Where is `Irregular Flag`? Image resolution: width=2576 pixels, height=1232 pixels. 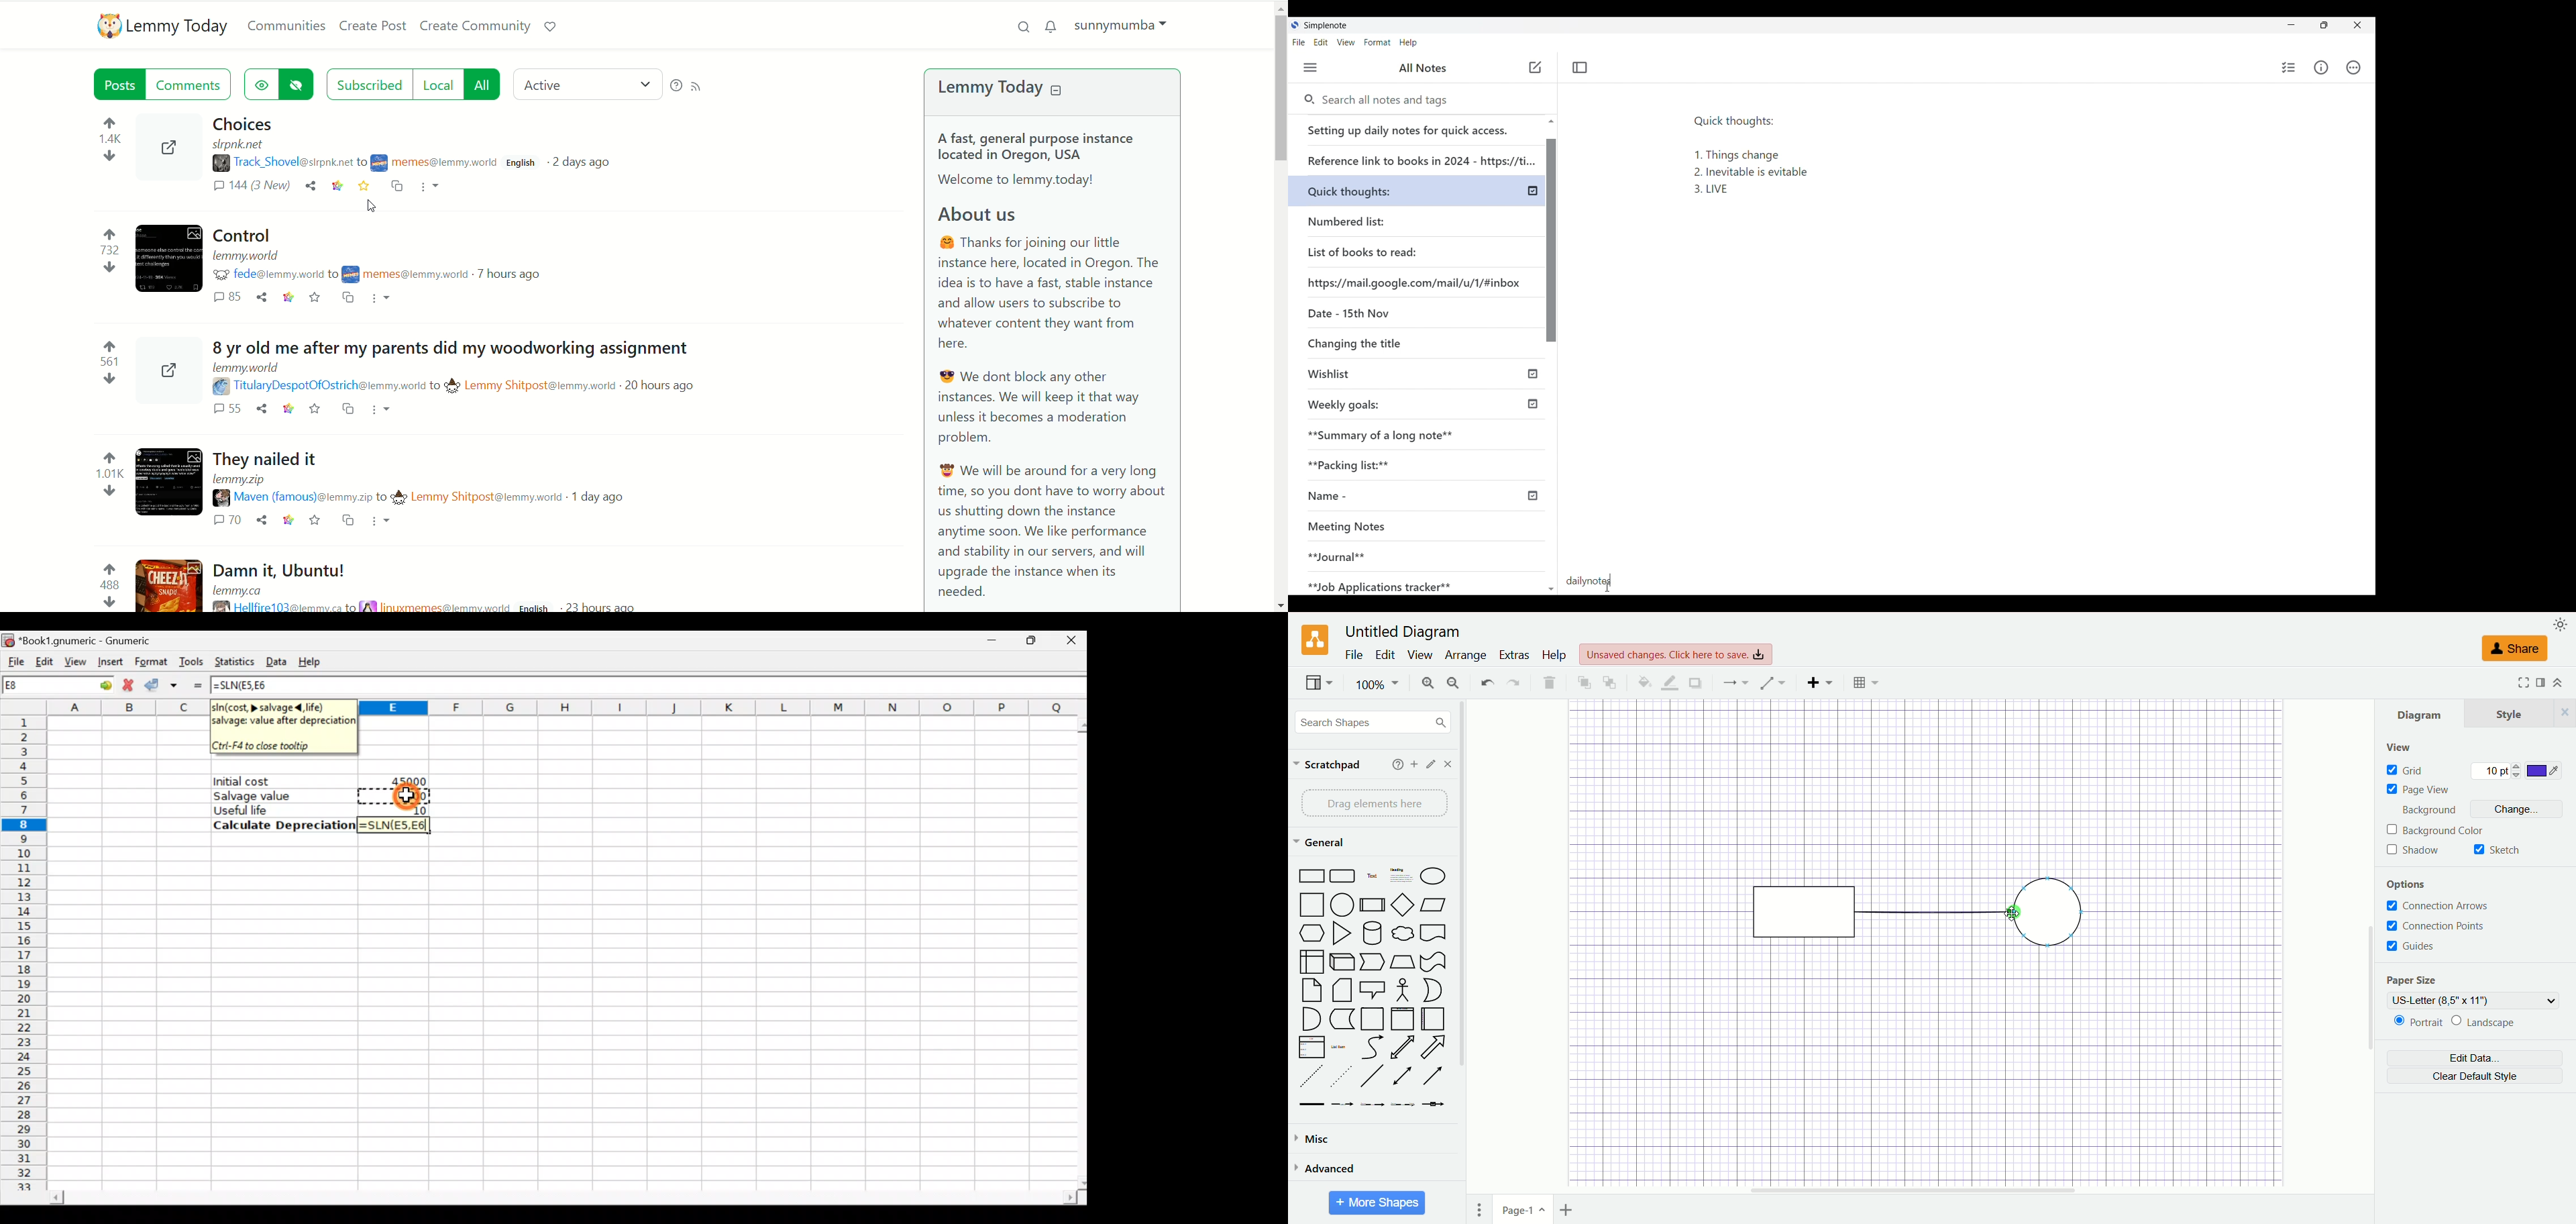 Irregular Flag is located at coordinates (1434, 962).